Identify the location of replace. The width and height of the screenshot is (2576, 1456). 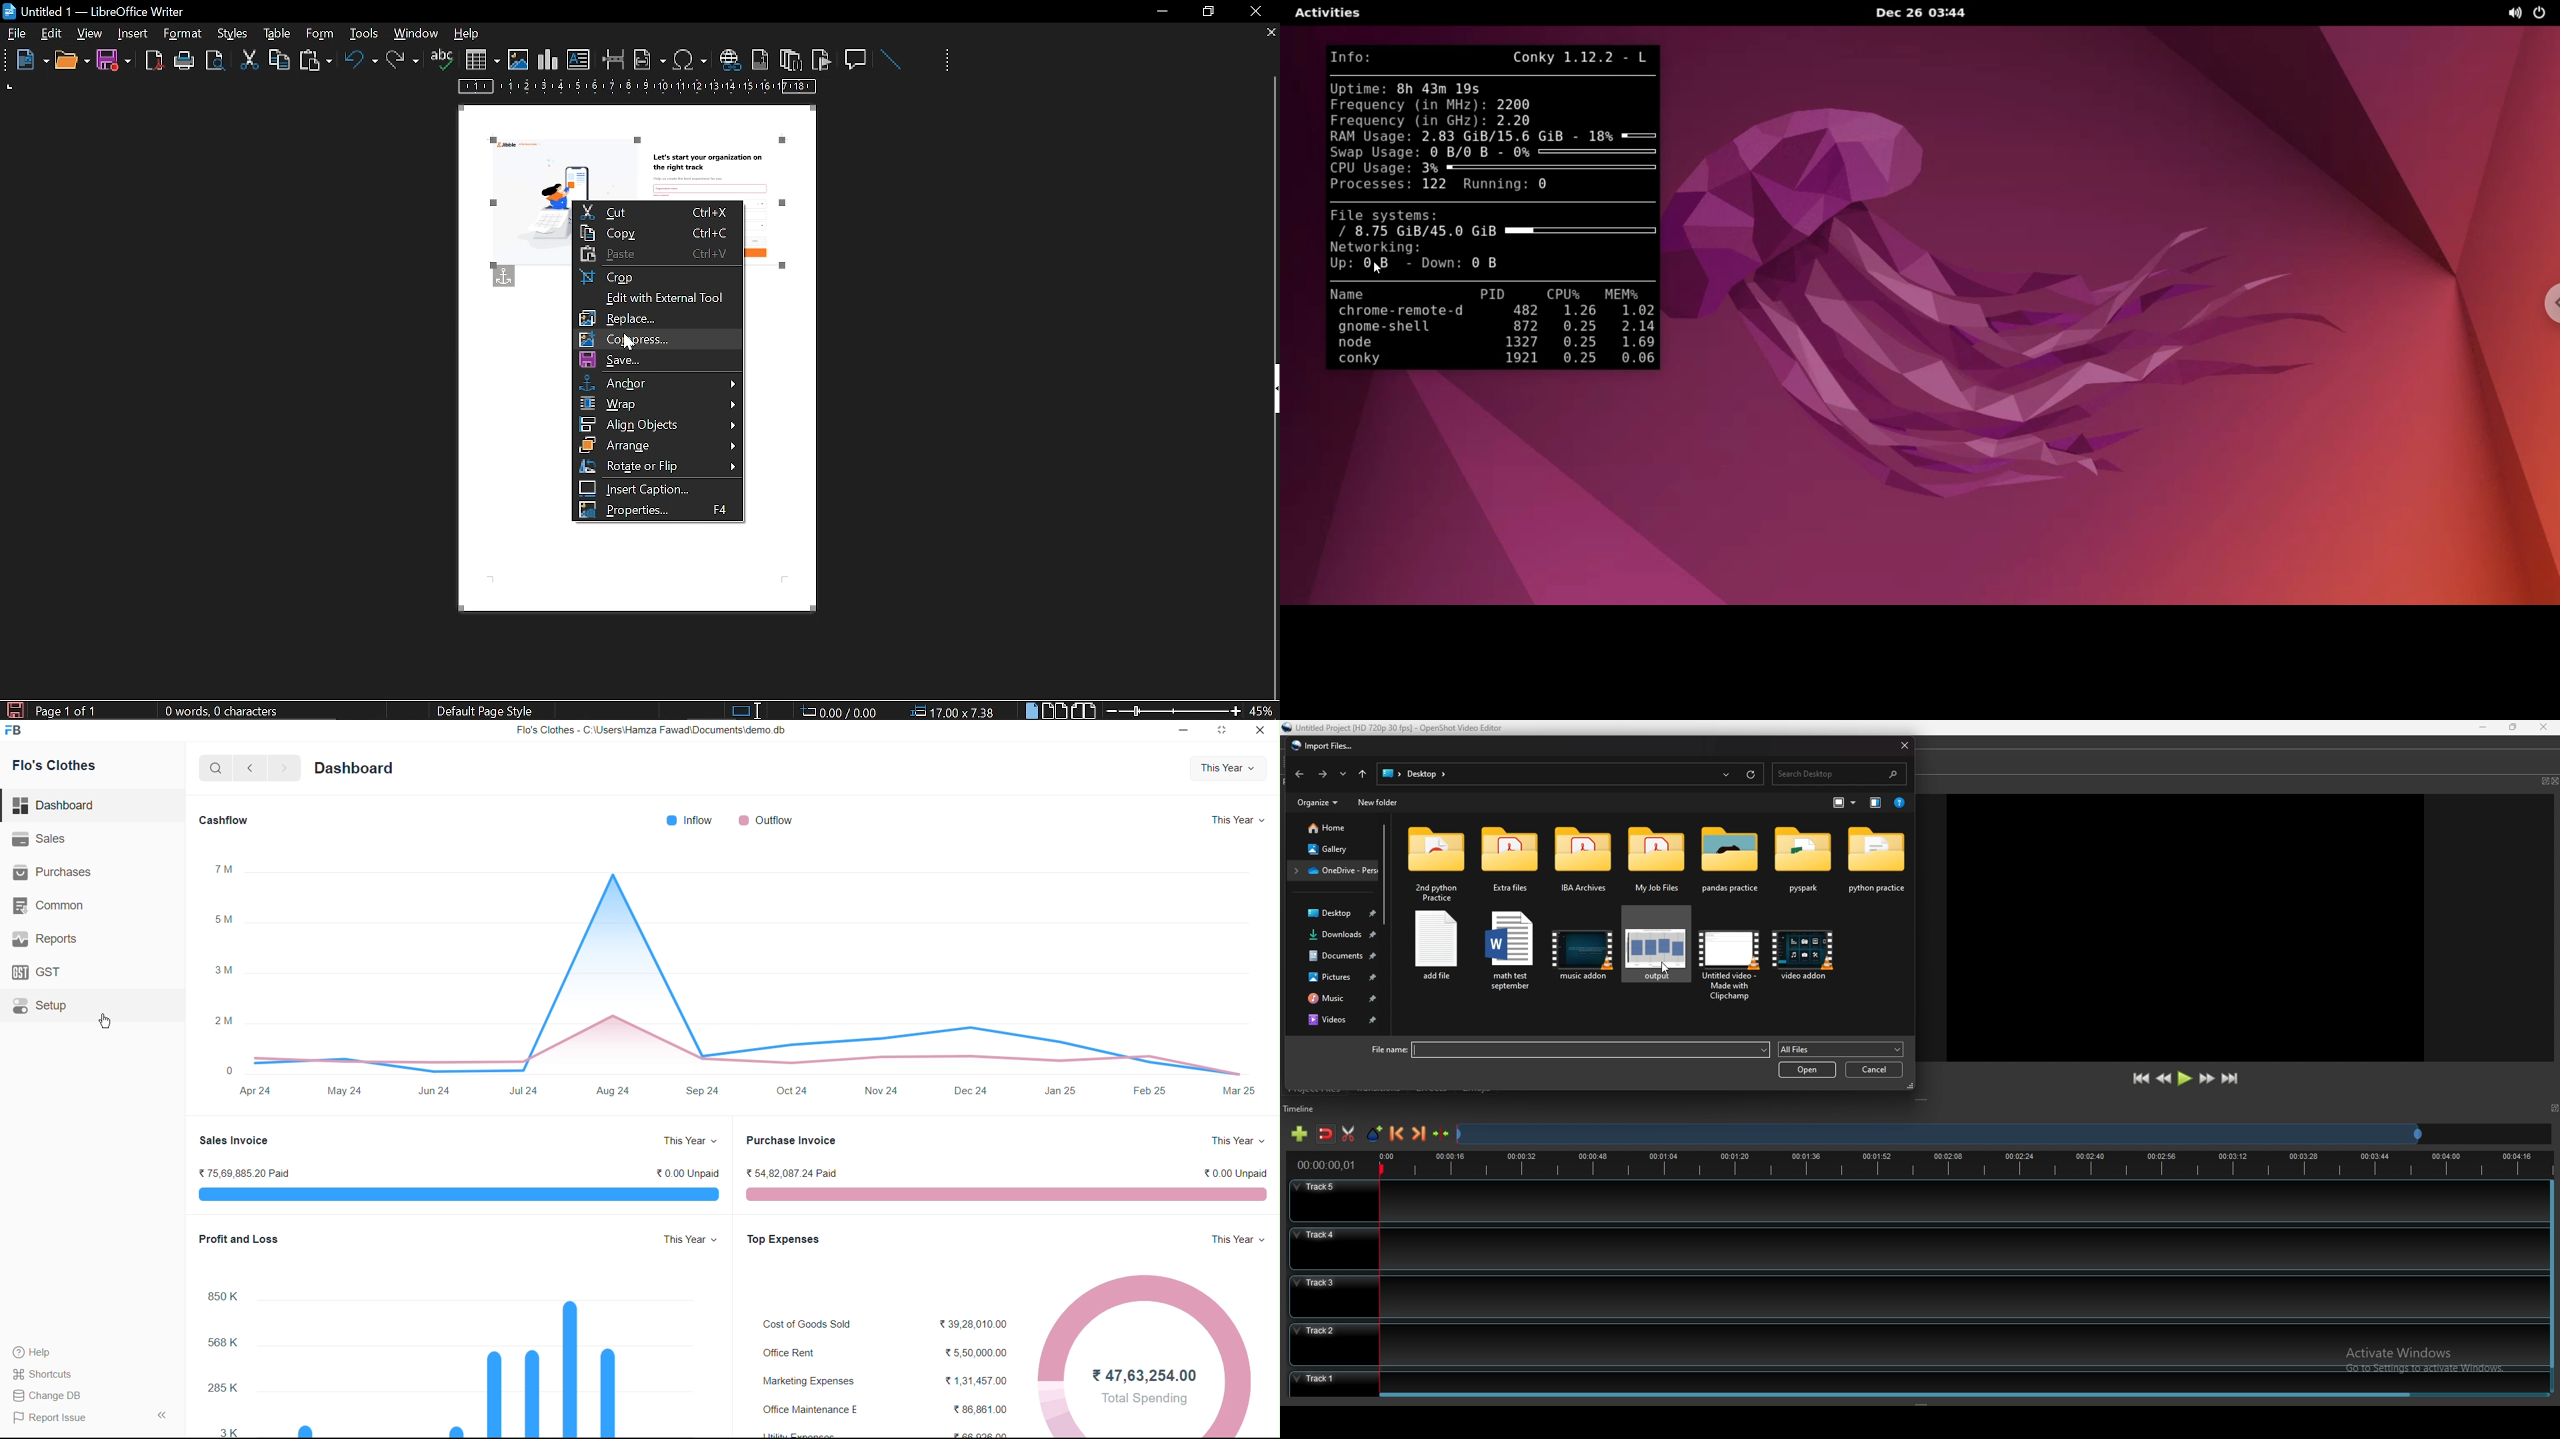
(661, 318).